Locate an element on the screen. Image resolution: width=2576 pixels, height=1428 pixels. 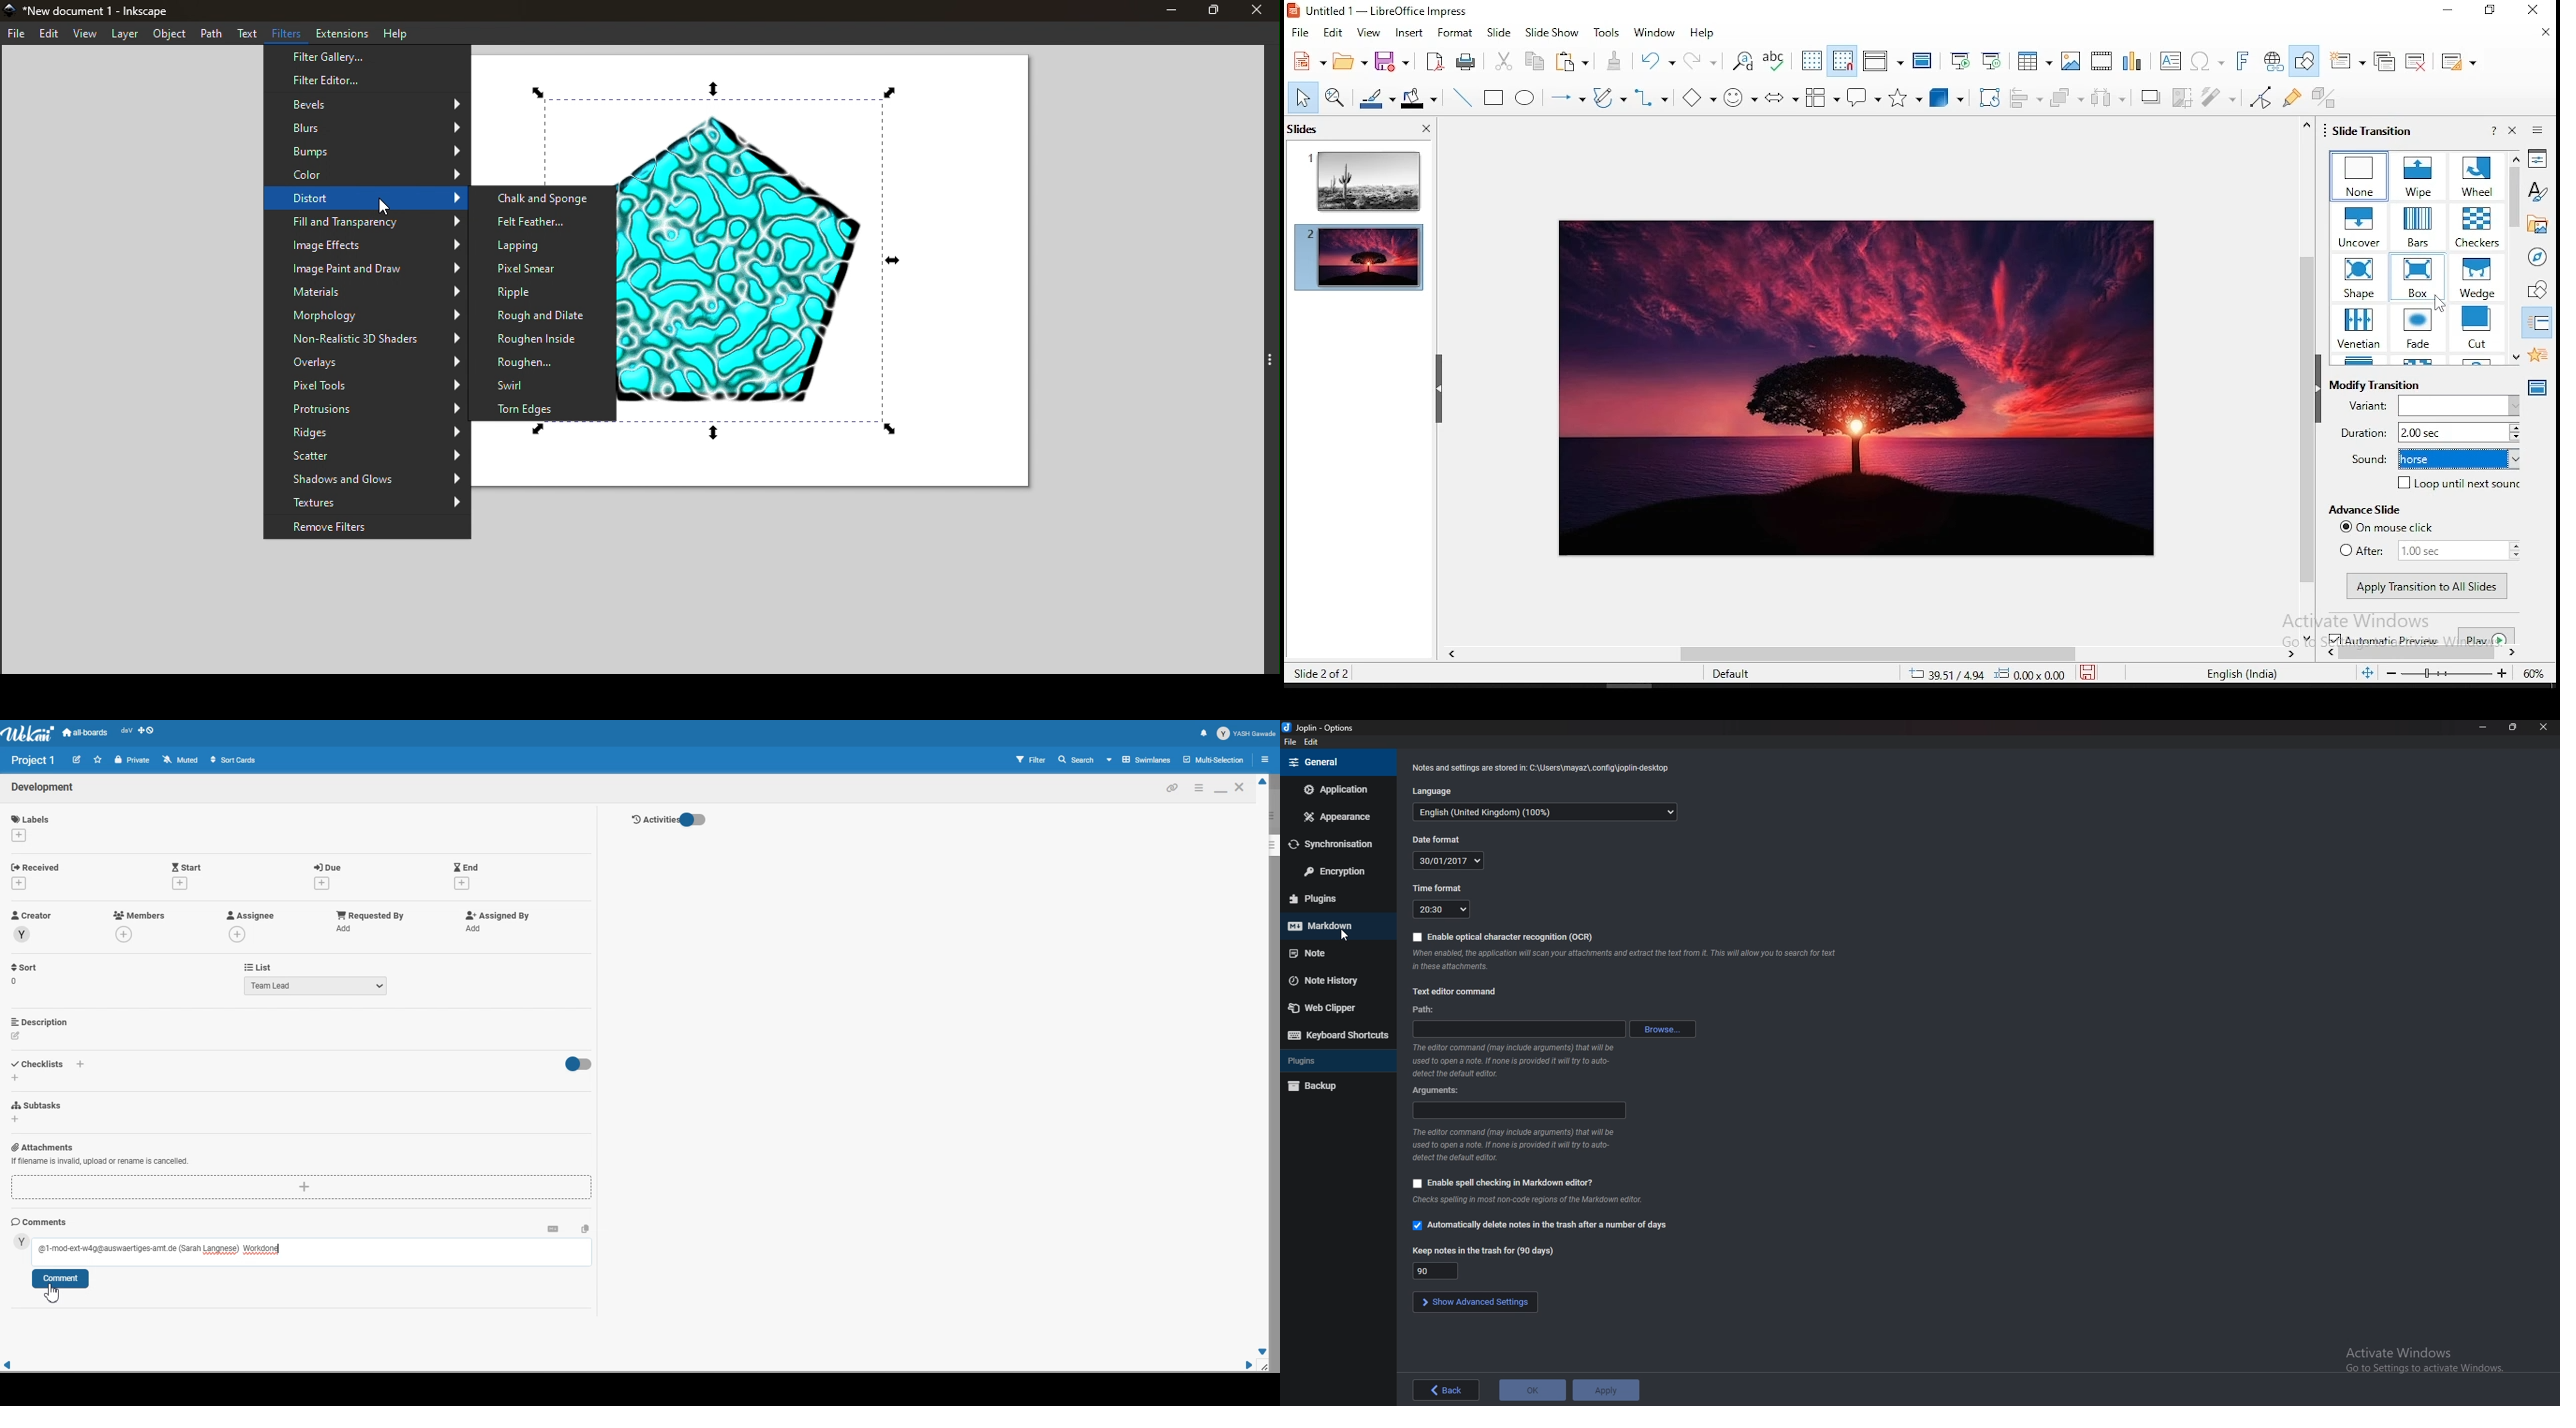
Add Attachments is located at coordinates (99, 1162).